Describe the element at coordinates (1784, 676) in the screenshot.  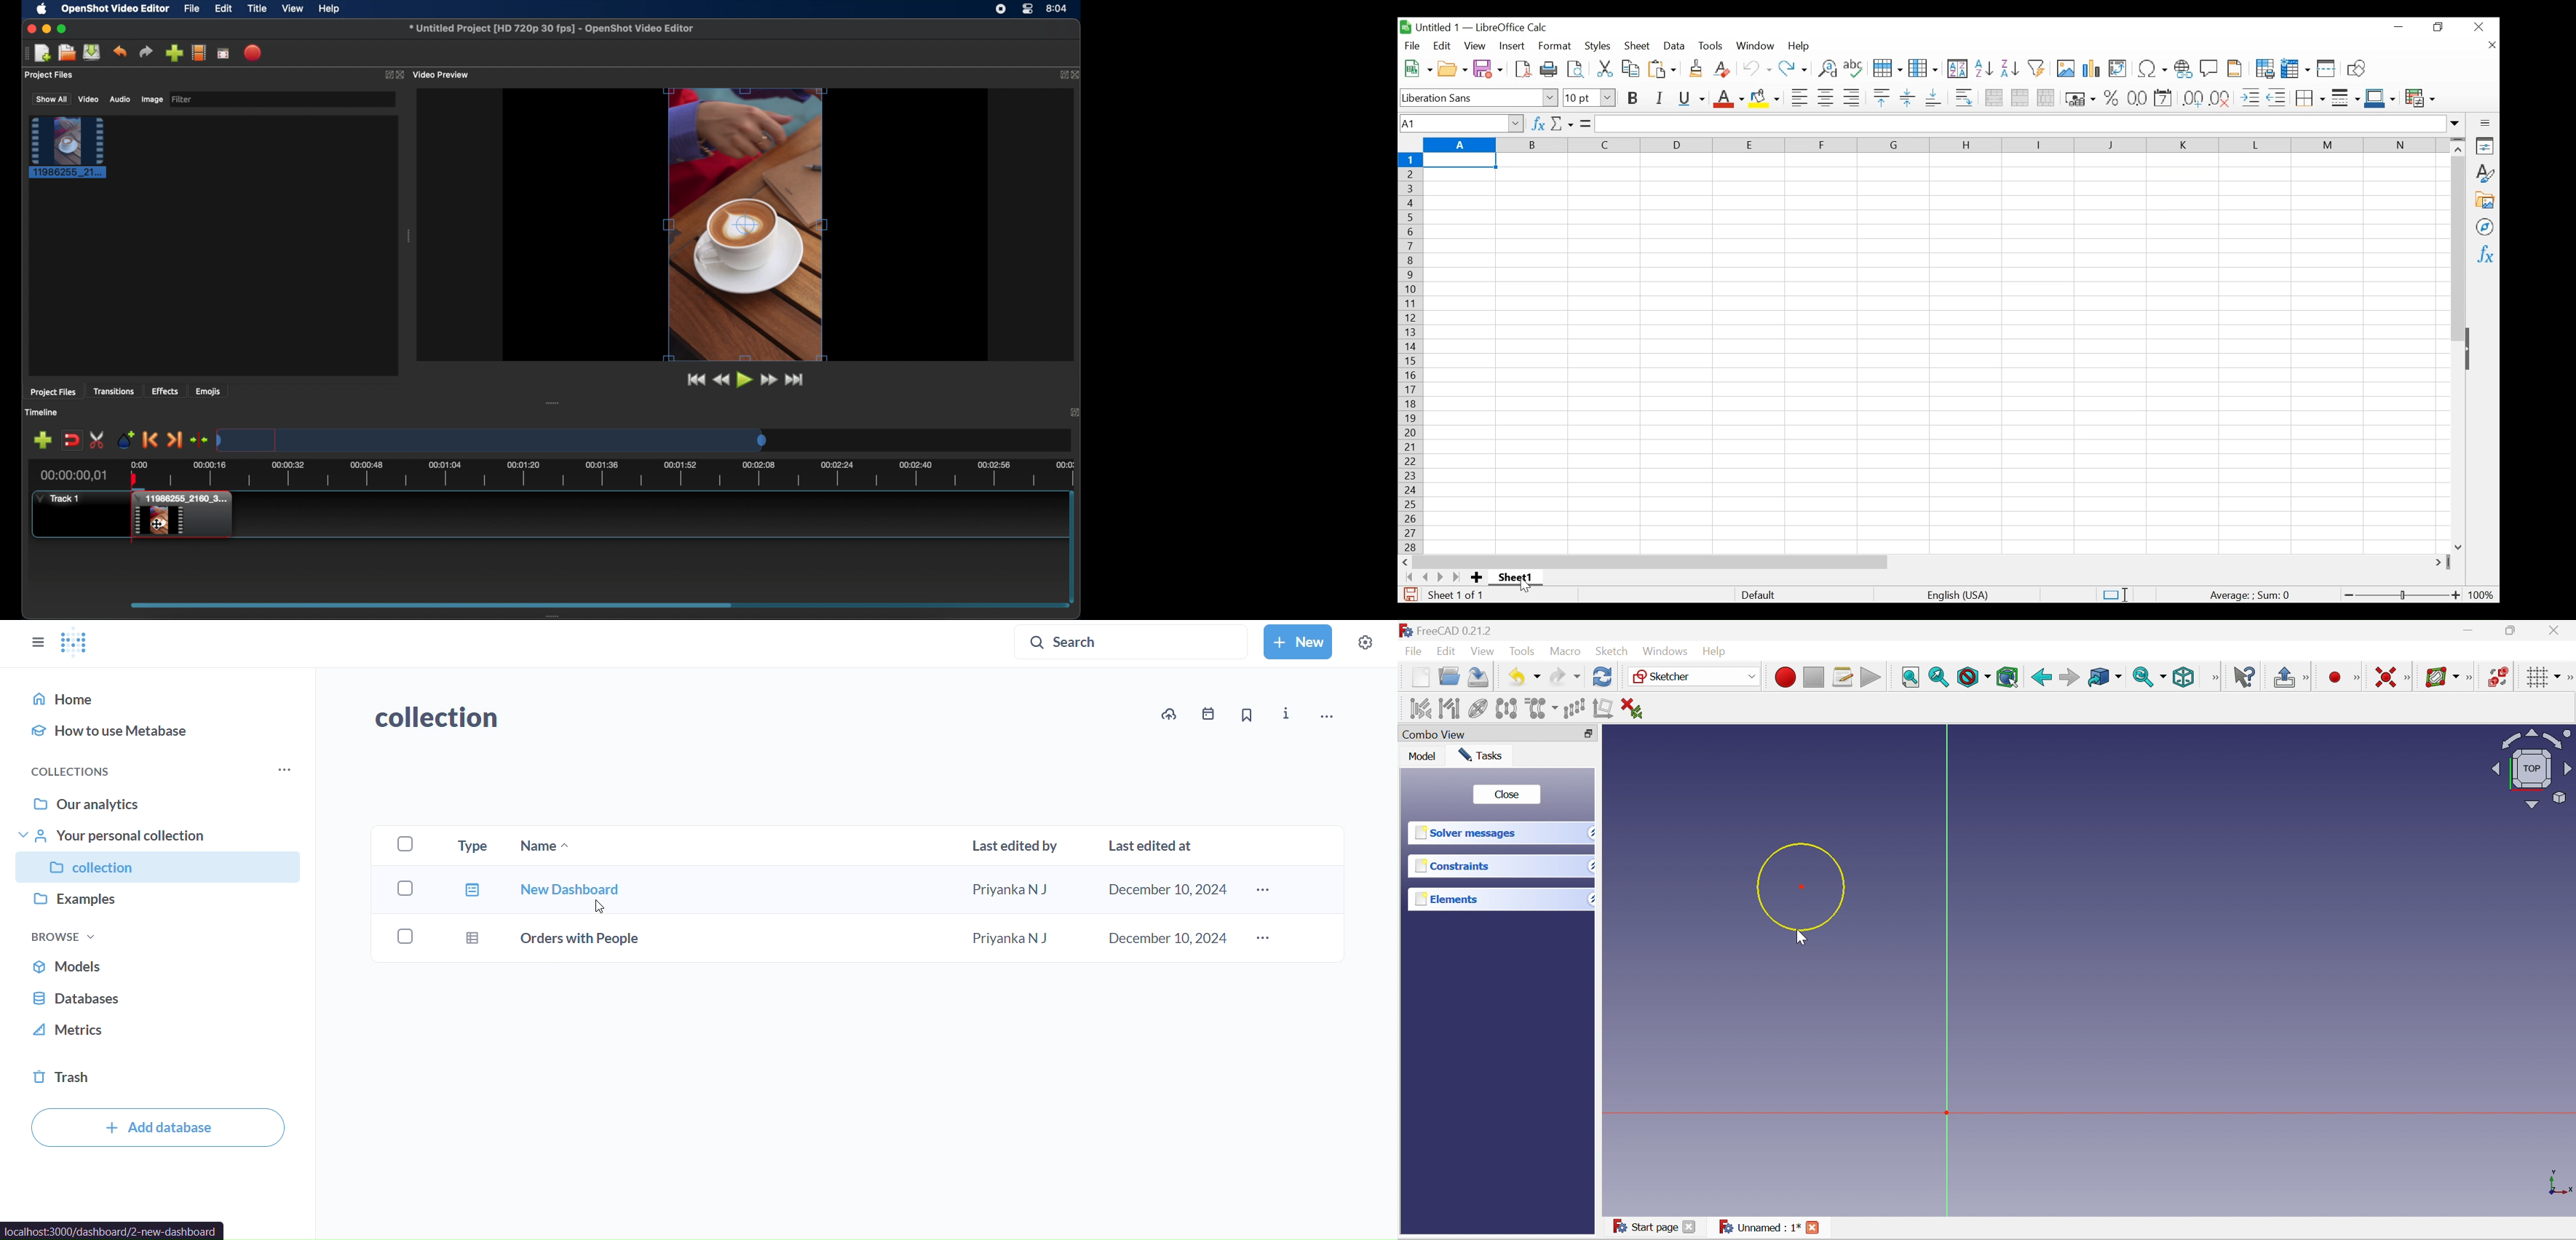
I see `Macro recording` at that location.